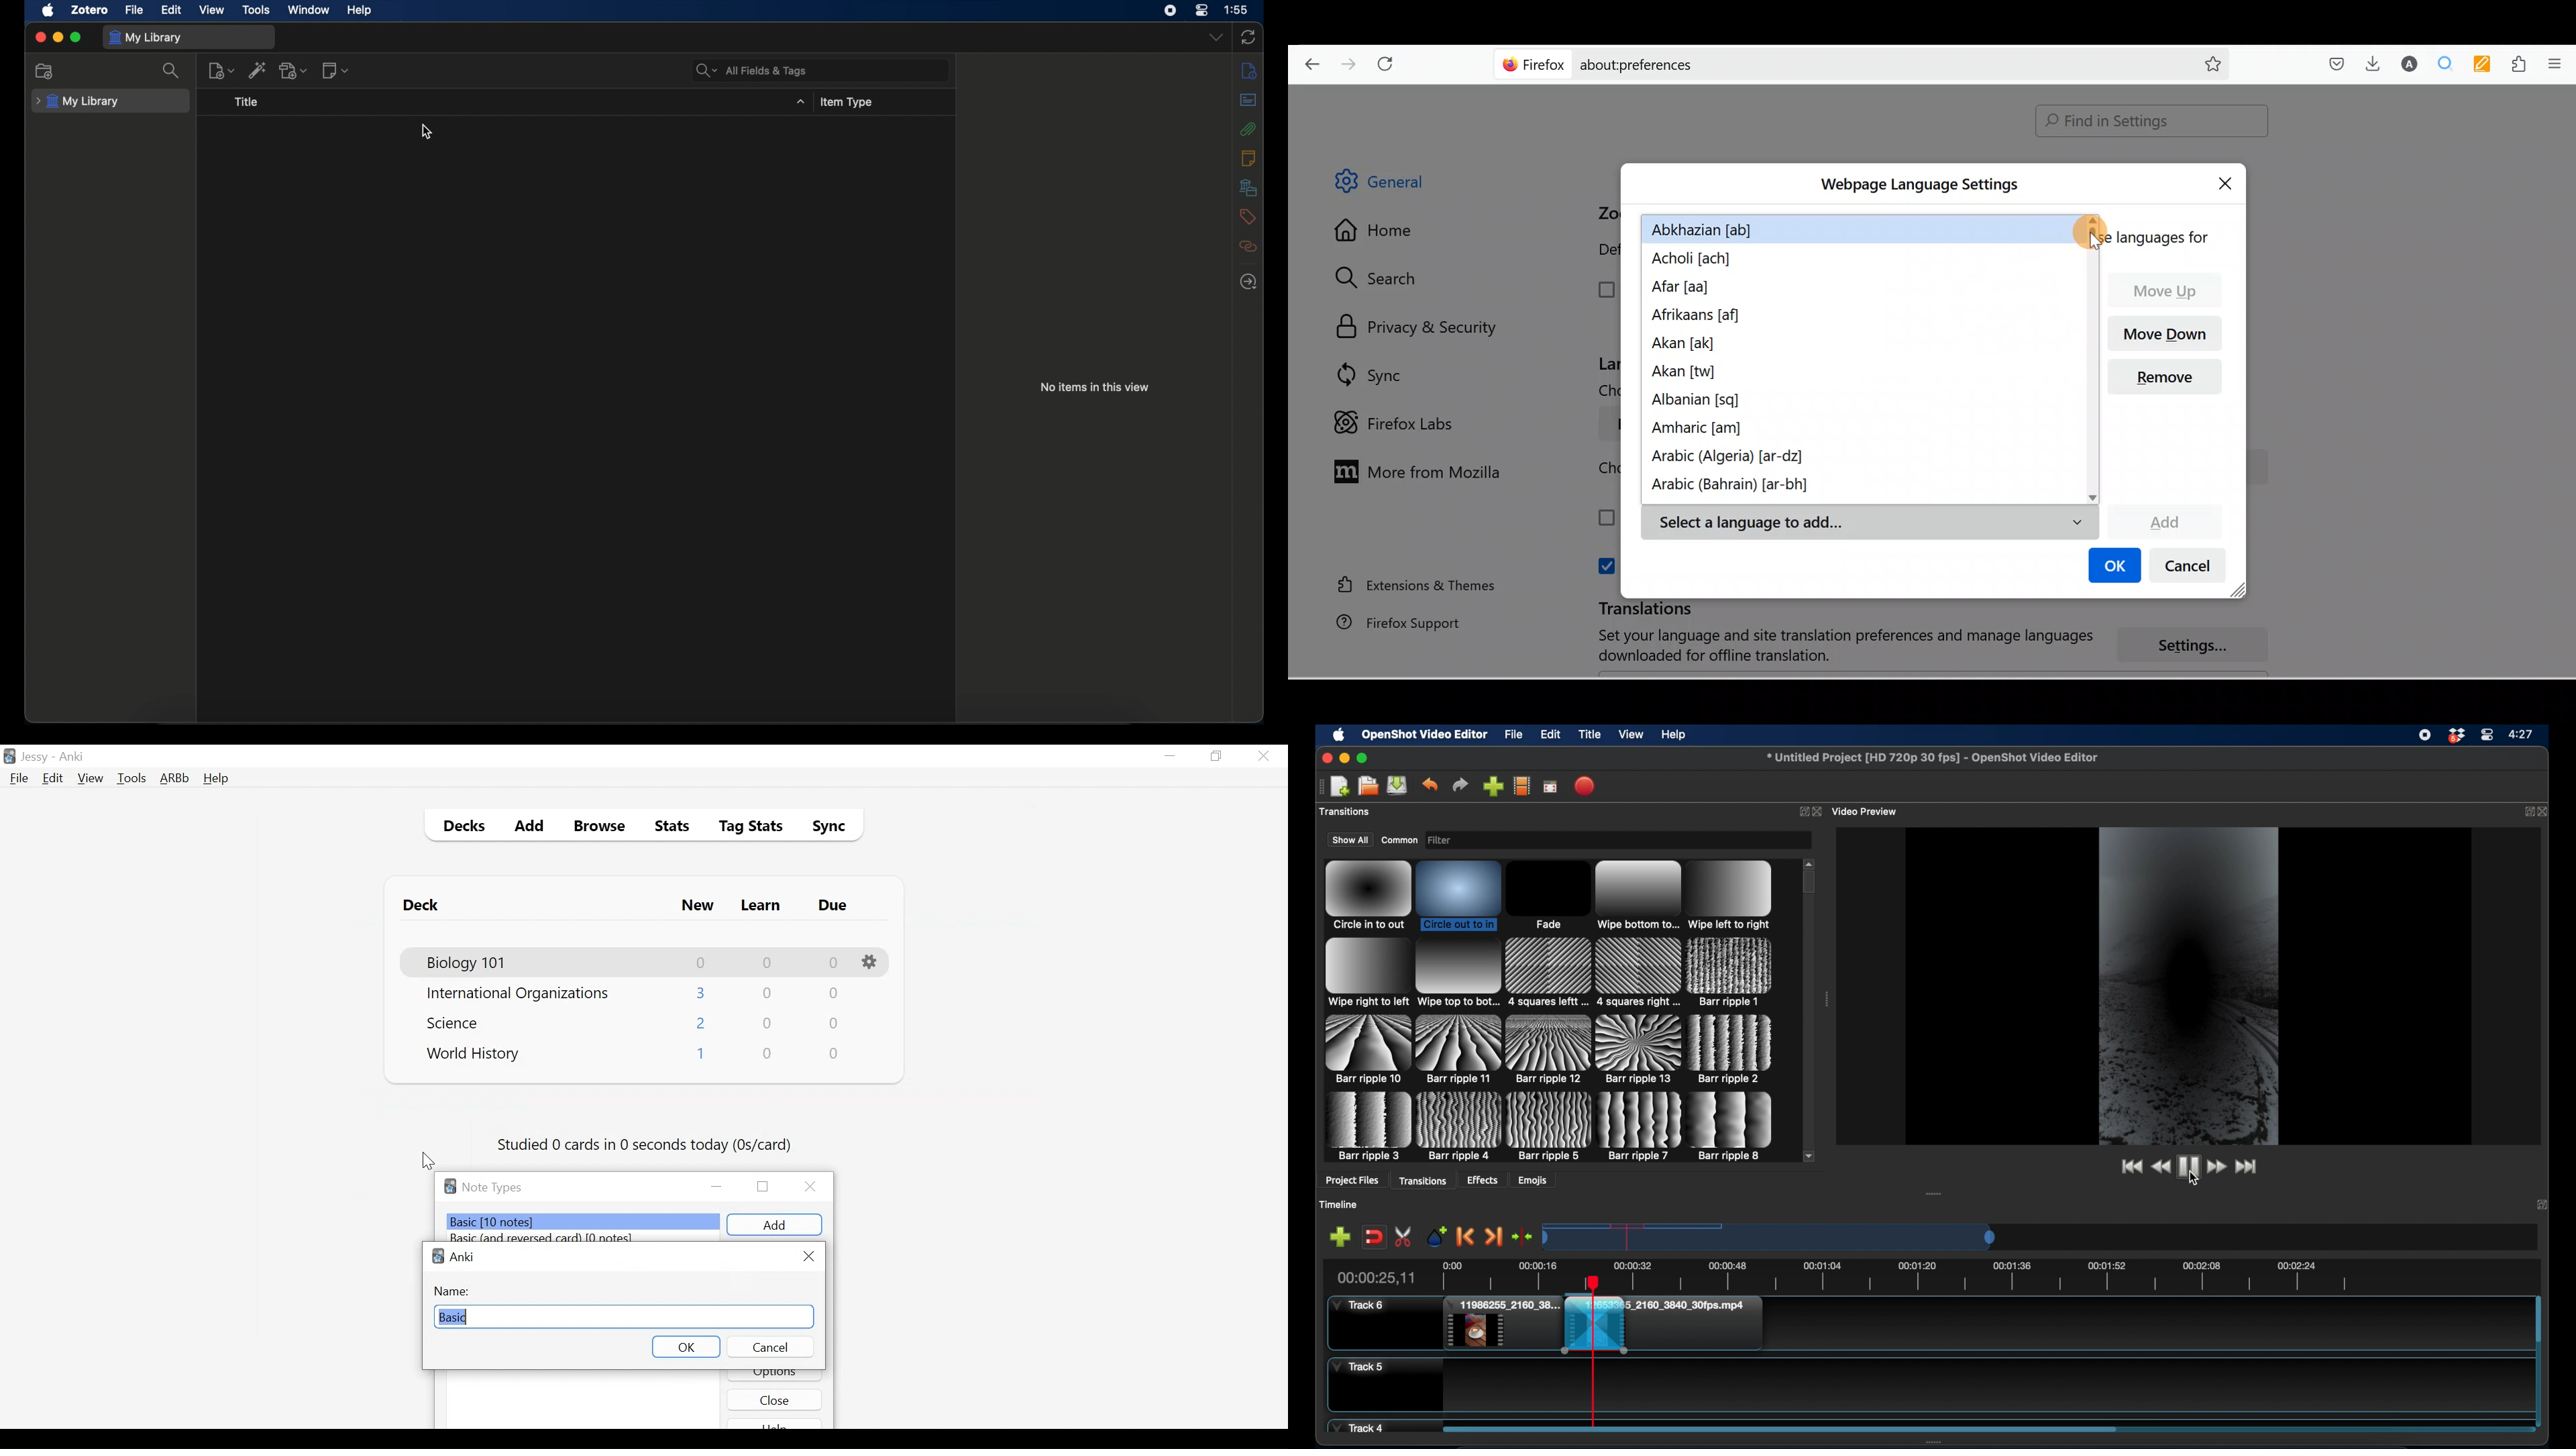 The height and width of the screenshot is (1456, 2576). Describe the element at coordinates (1248, 246) in the screenshot. I see `related` at that location.